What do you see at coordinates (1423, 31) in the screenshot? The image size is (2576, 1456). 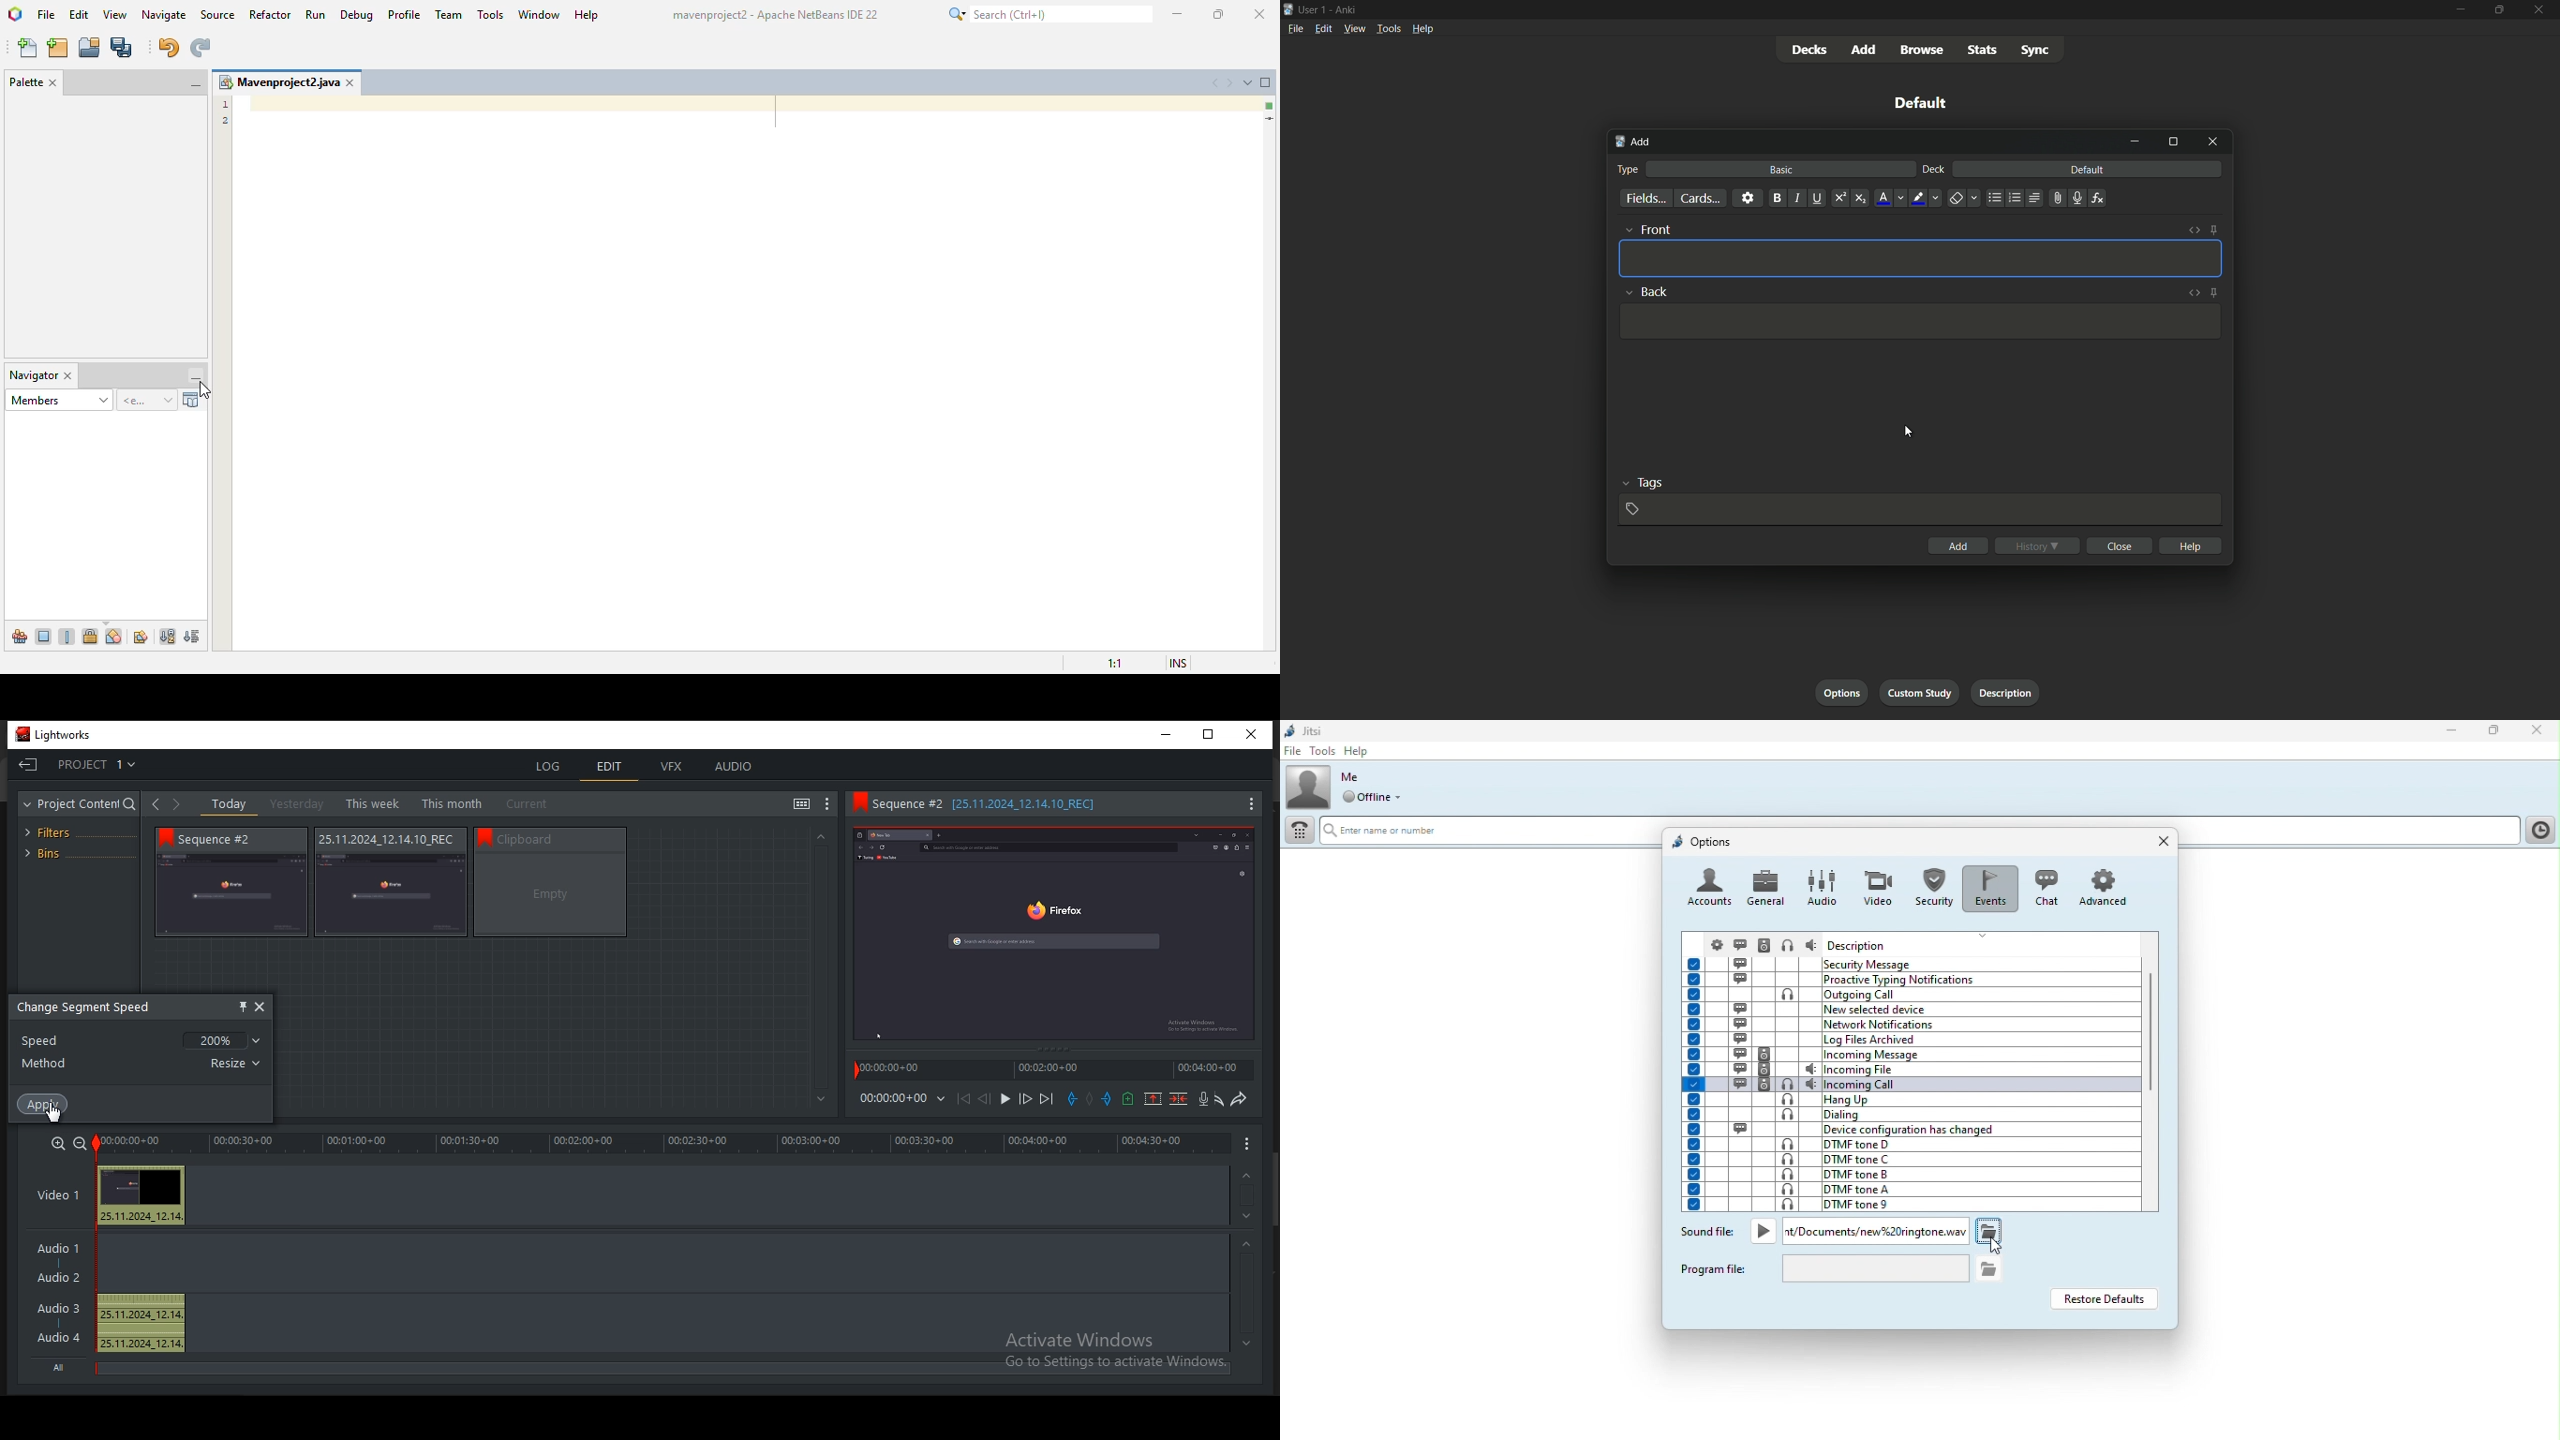 I see `help` at bounding box center [1423, 31].